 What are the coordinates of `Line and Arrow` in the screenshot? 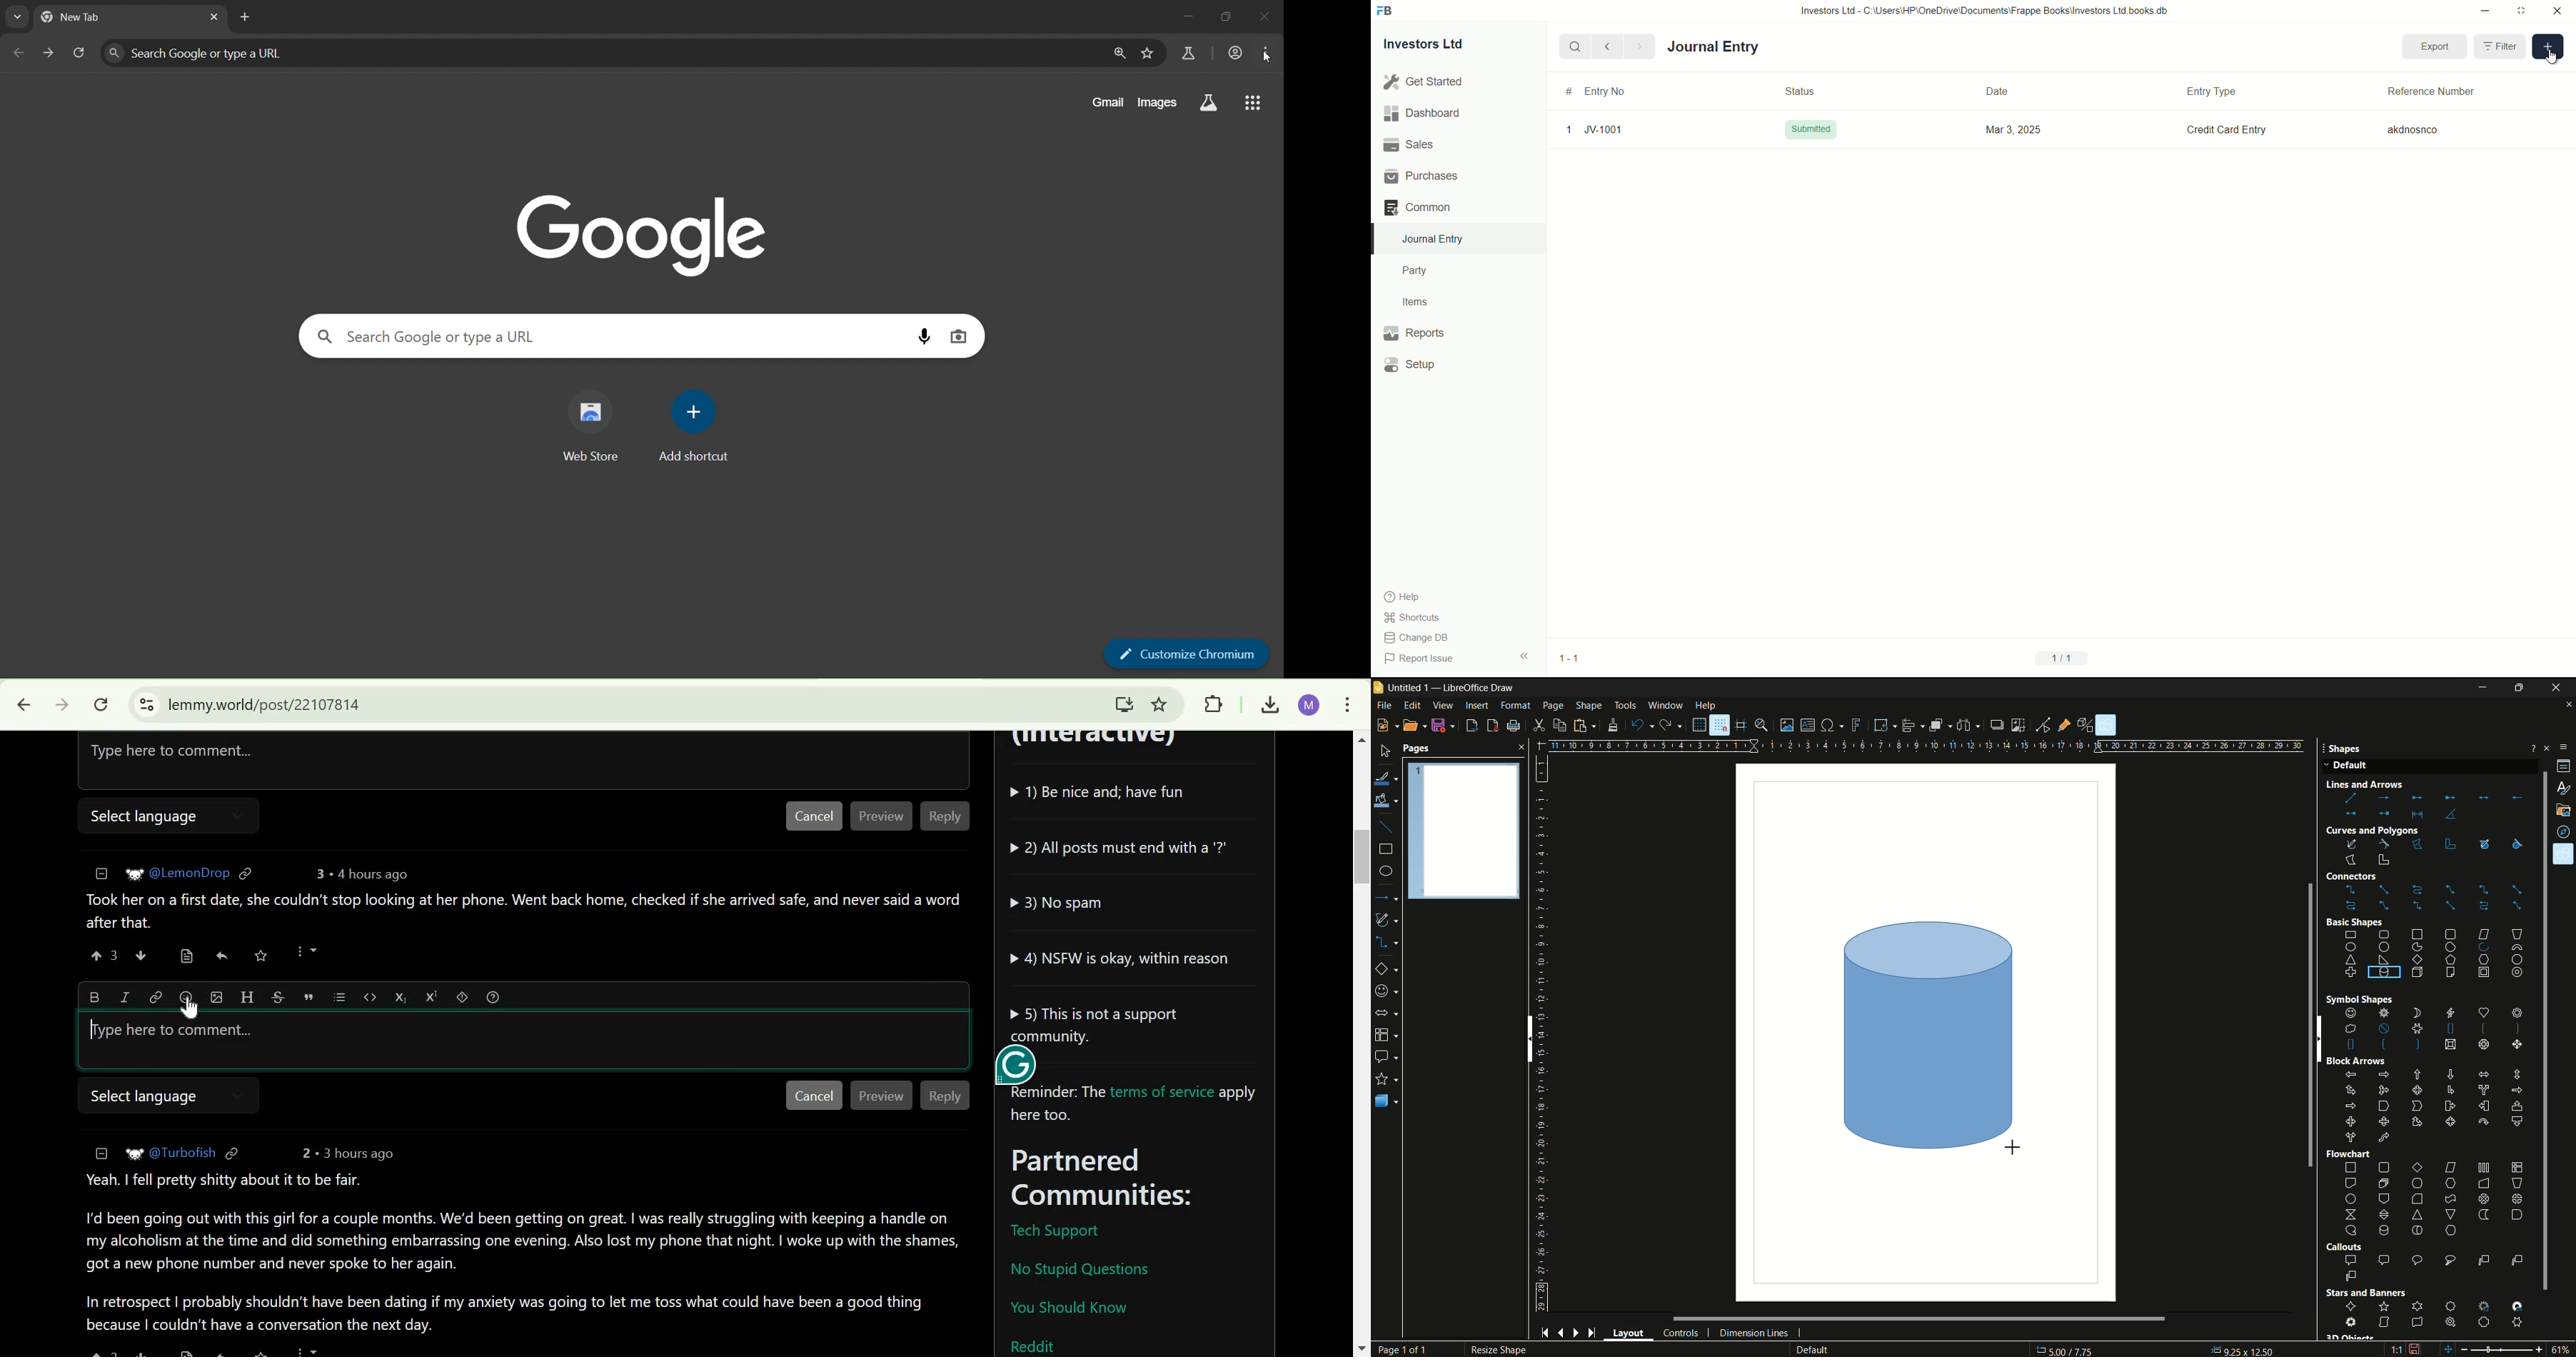 It's located at (2384, 784).